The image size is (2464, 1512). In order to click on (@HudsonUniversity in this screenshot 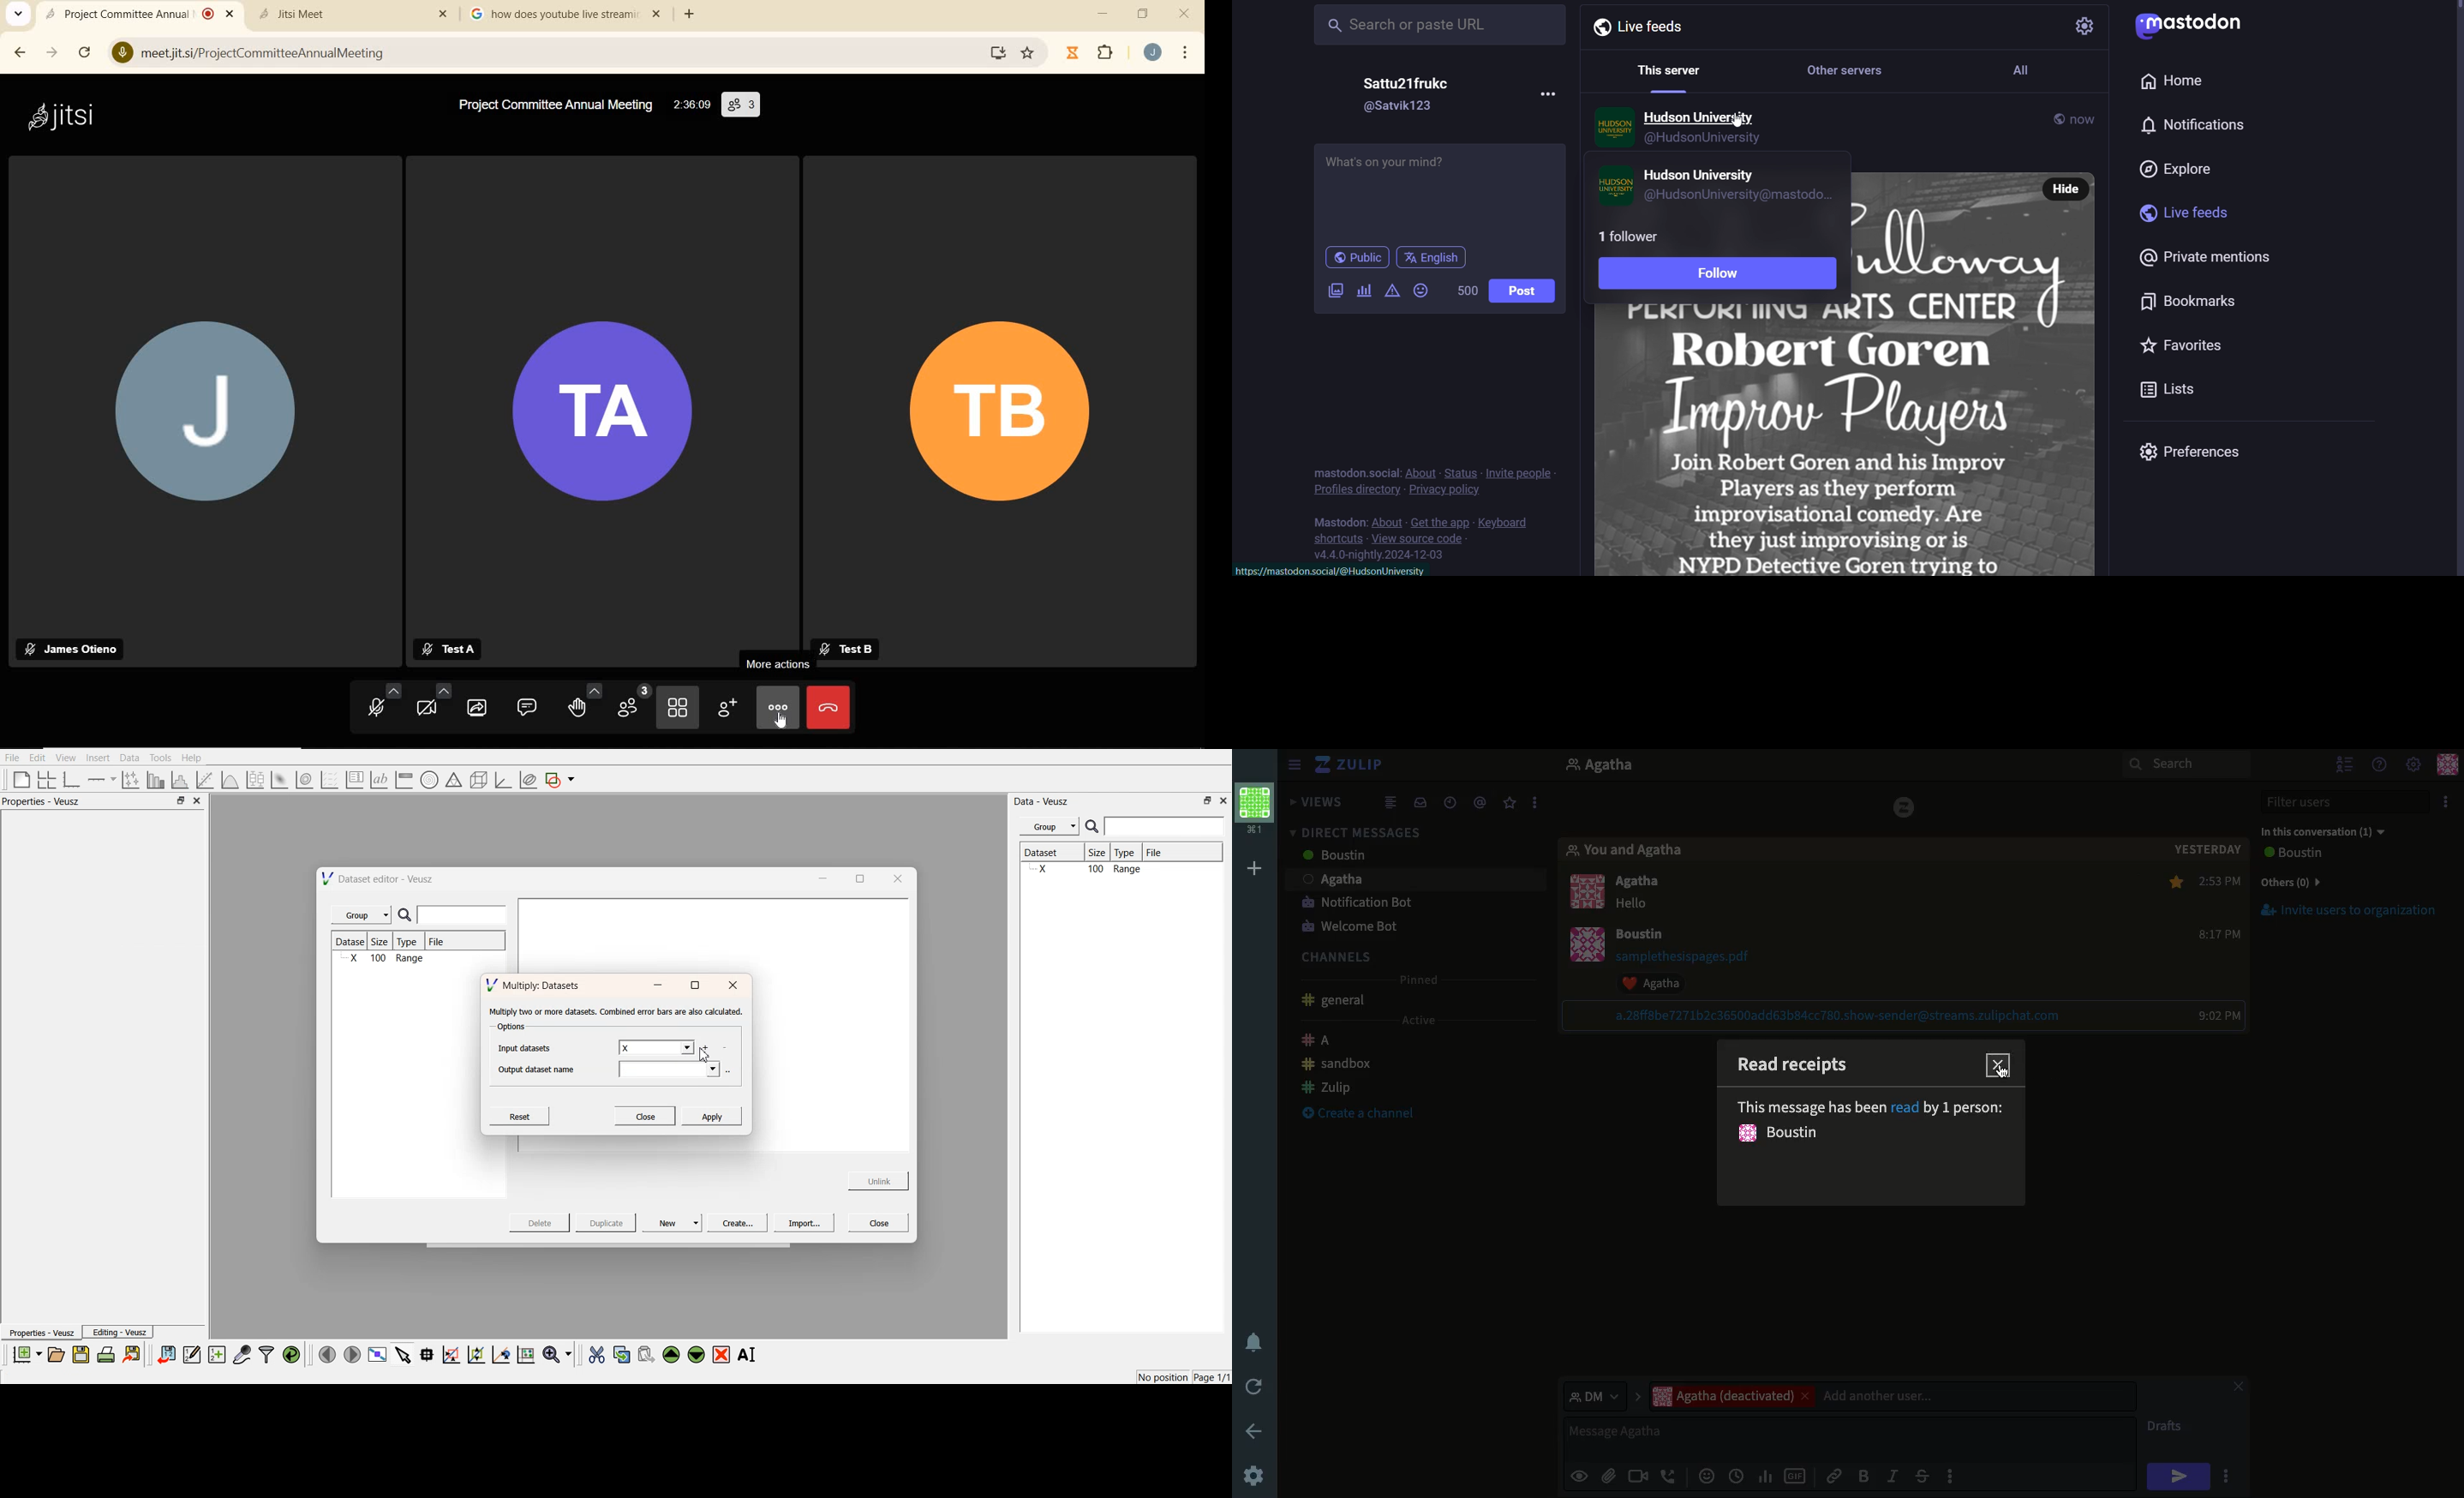, I will do `click(1727, 140)`.